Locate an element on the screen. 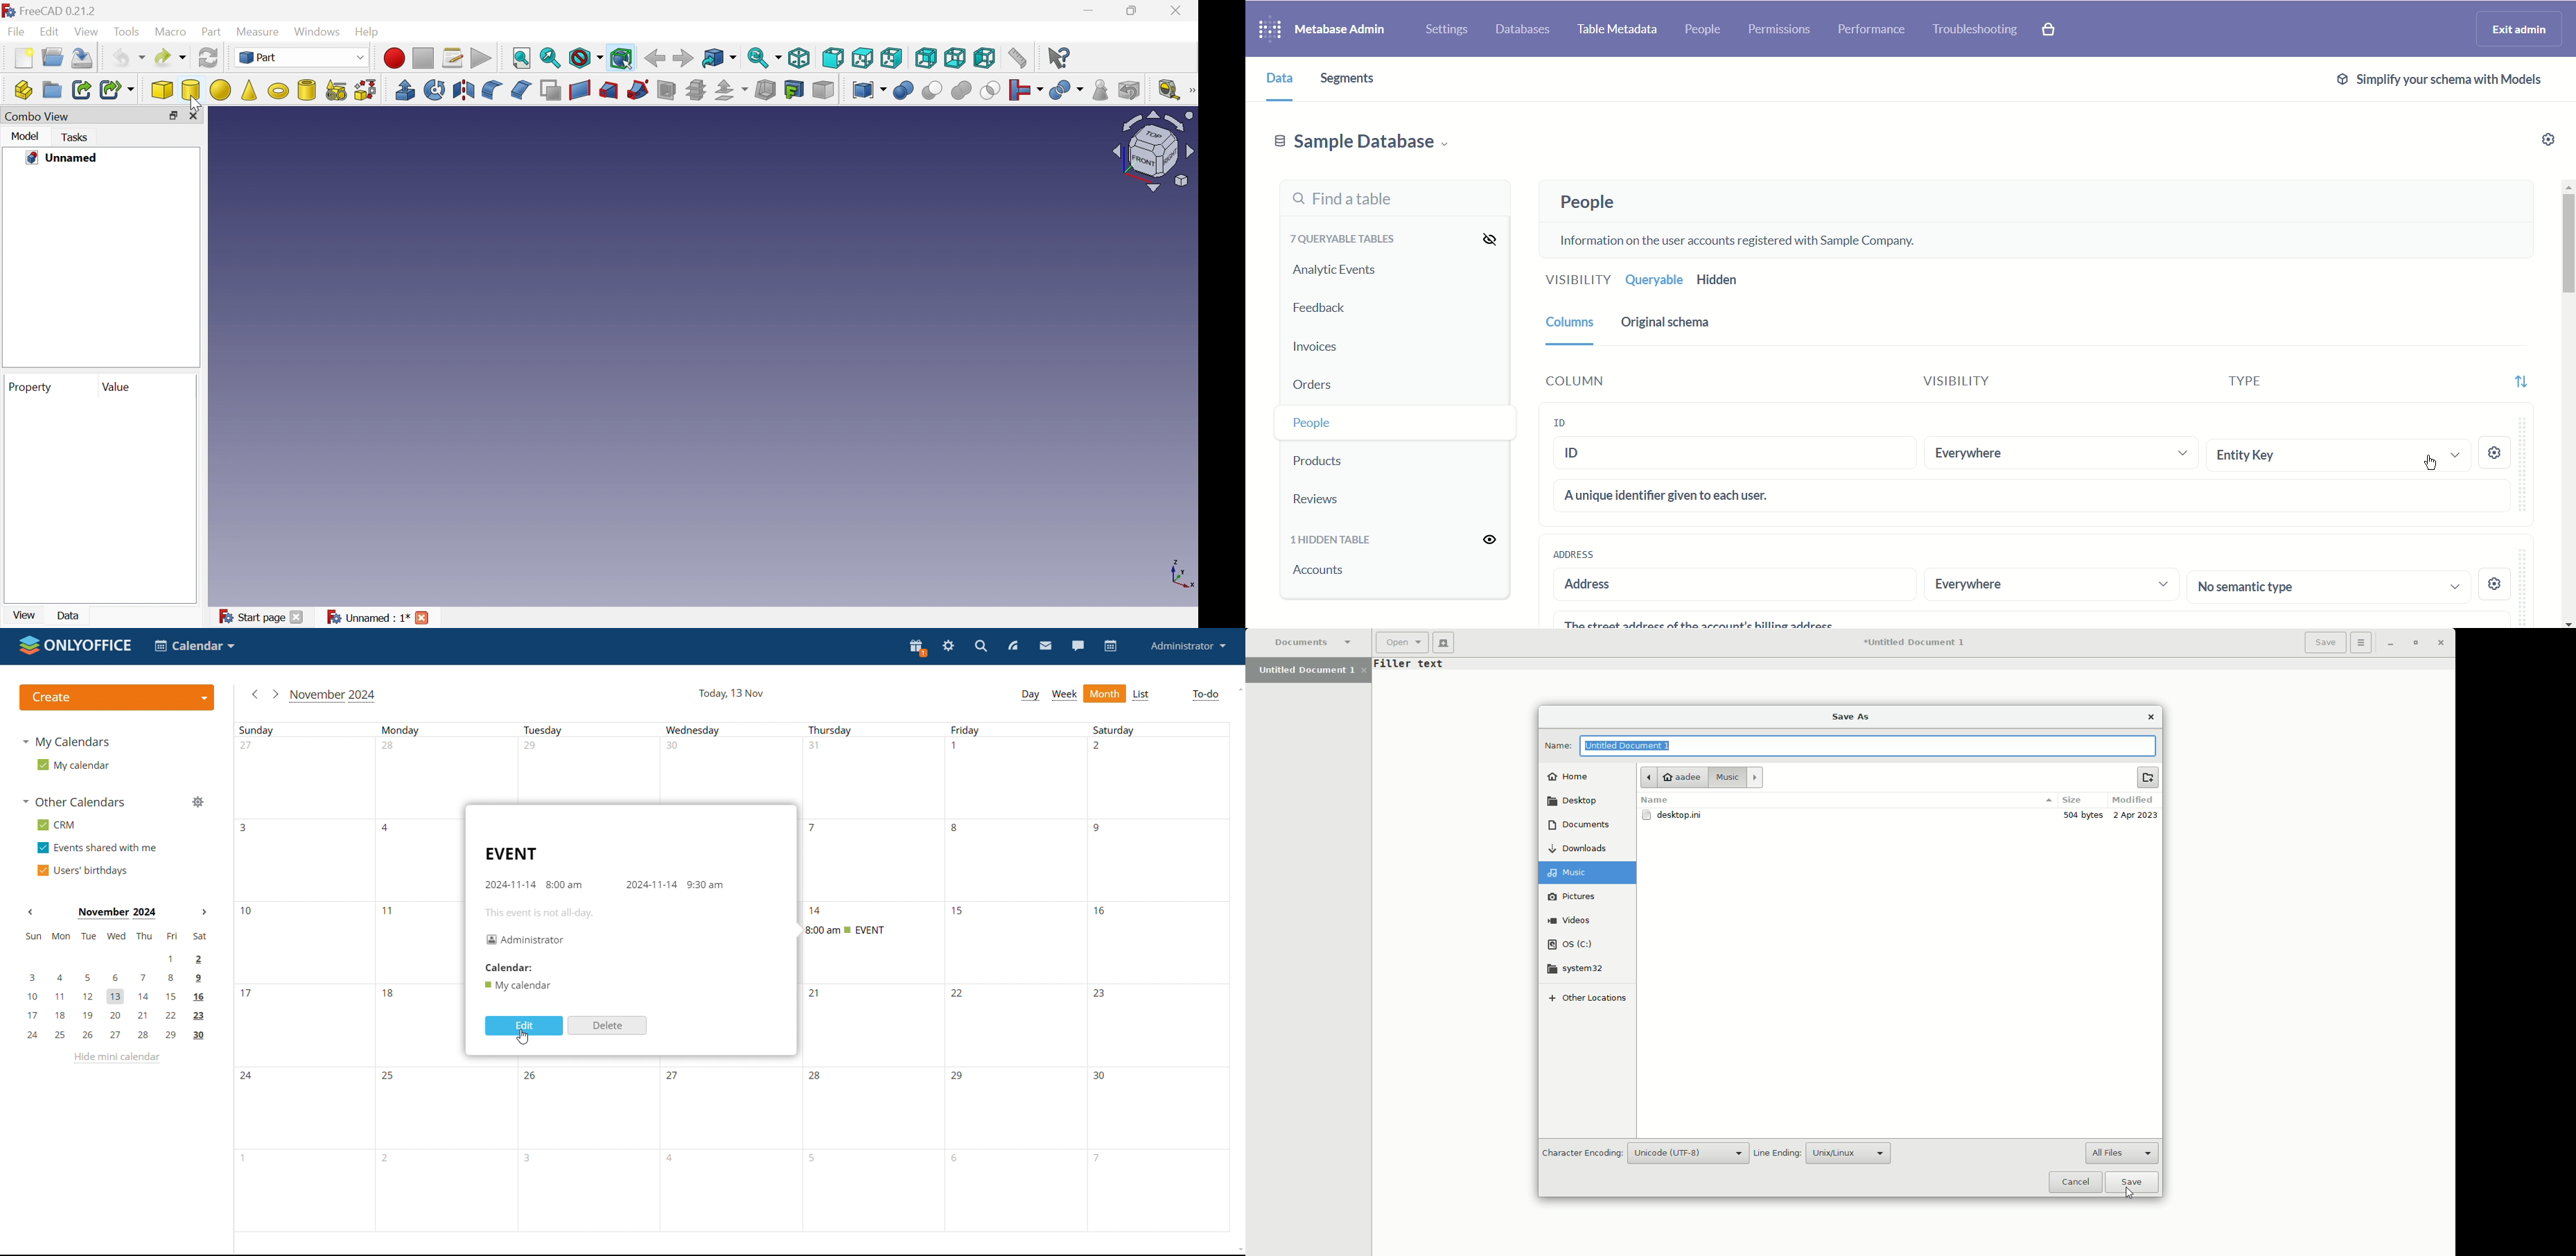 This screenshot has width=2576, height=1260. cursor is located at coordinates (2431, 462).